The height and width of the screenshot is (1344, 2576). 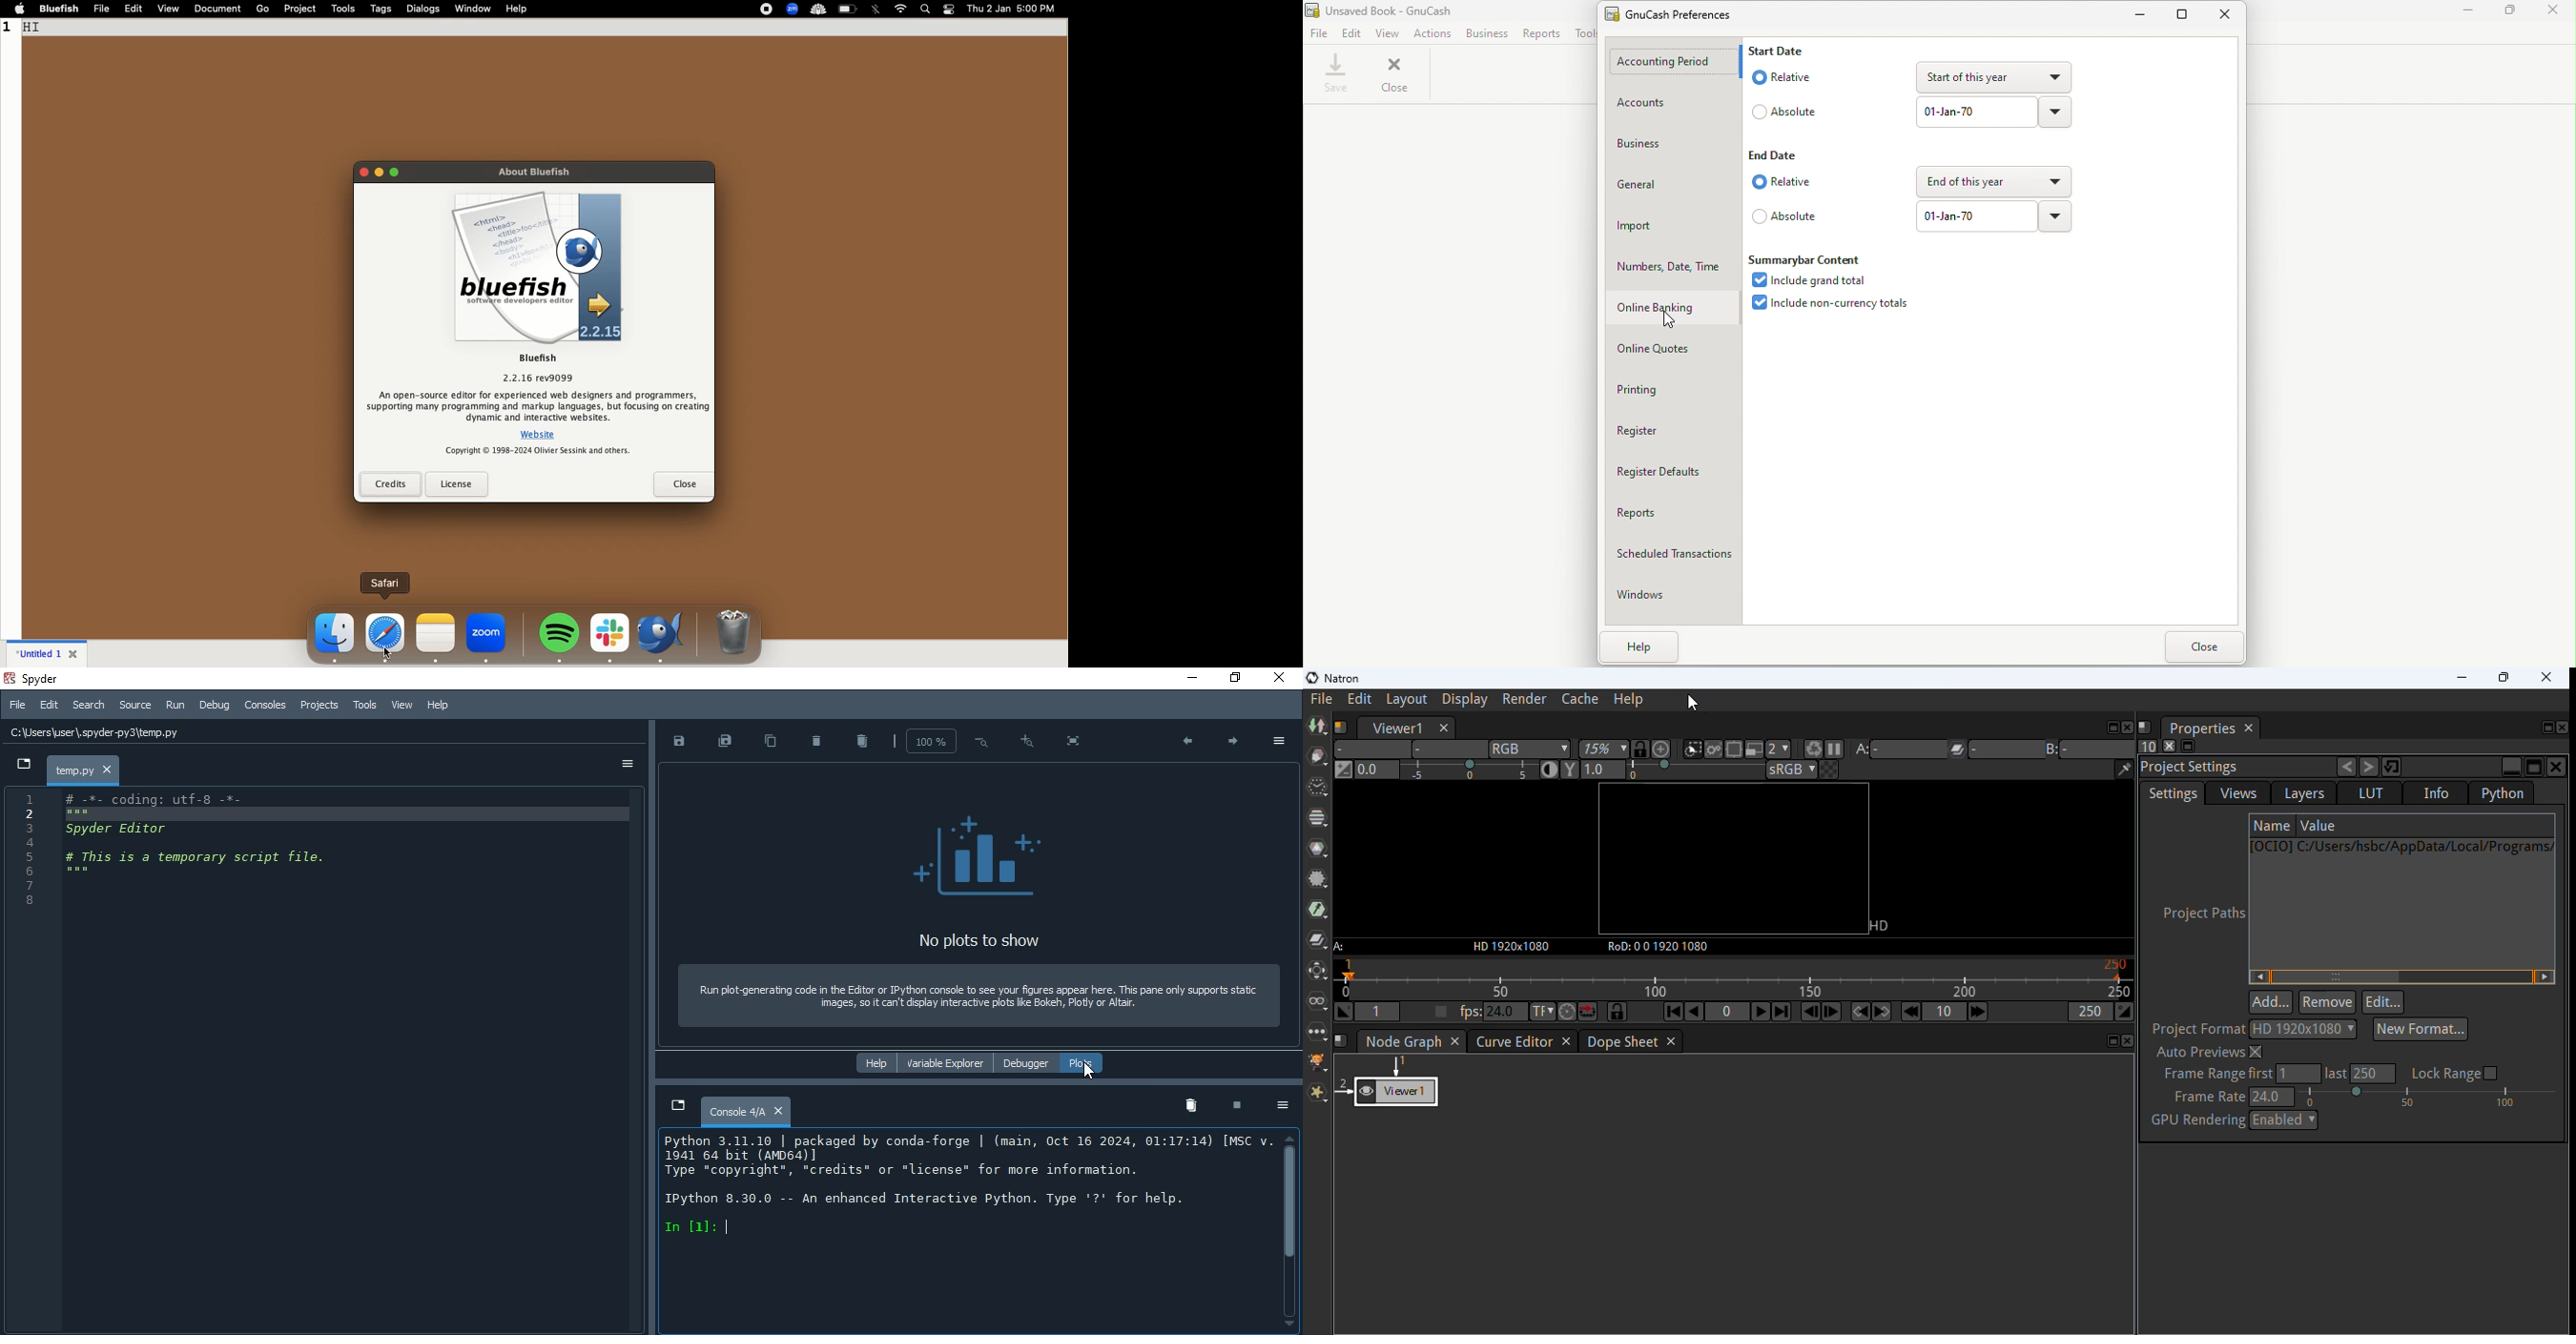 What do you see at coordinates (2229, 16) in the screenshot?
I see `Close` at bounding box center [2229, 16].